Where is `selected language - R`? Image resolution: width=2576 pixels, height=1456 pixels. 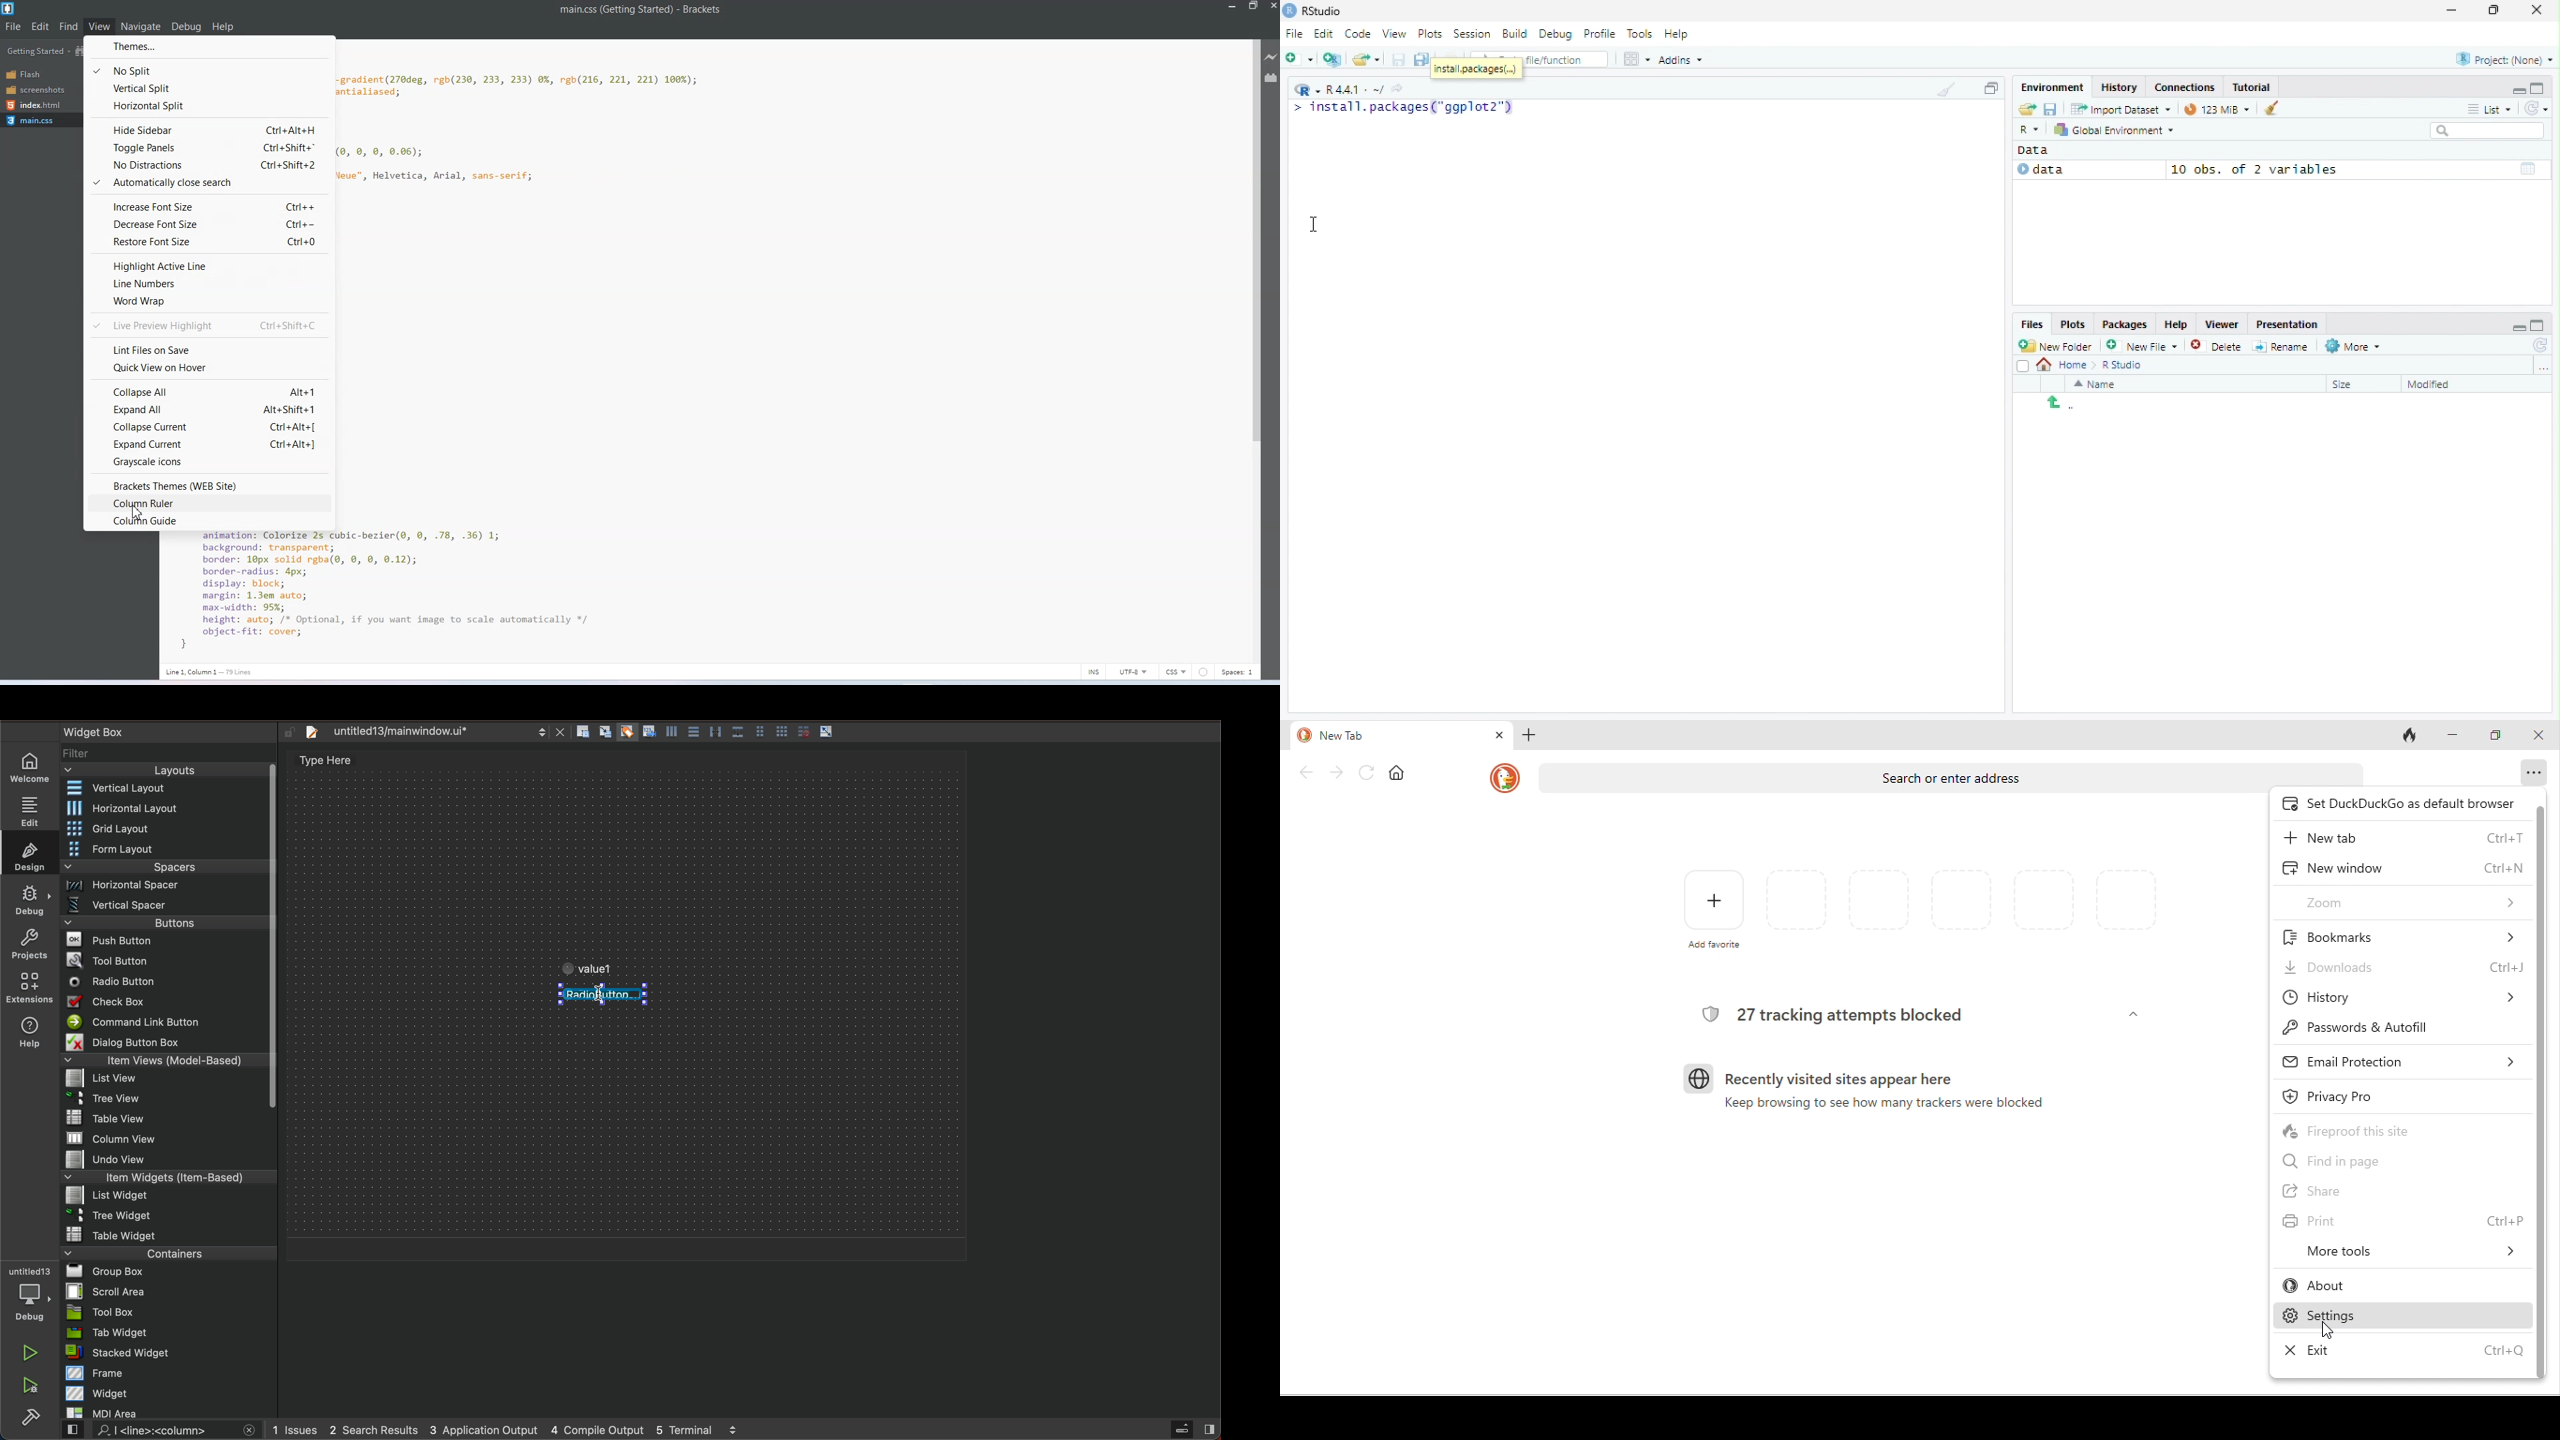
selected language - R is located at coordinates (2030, 129).